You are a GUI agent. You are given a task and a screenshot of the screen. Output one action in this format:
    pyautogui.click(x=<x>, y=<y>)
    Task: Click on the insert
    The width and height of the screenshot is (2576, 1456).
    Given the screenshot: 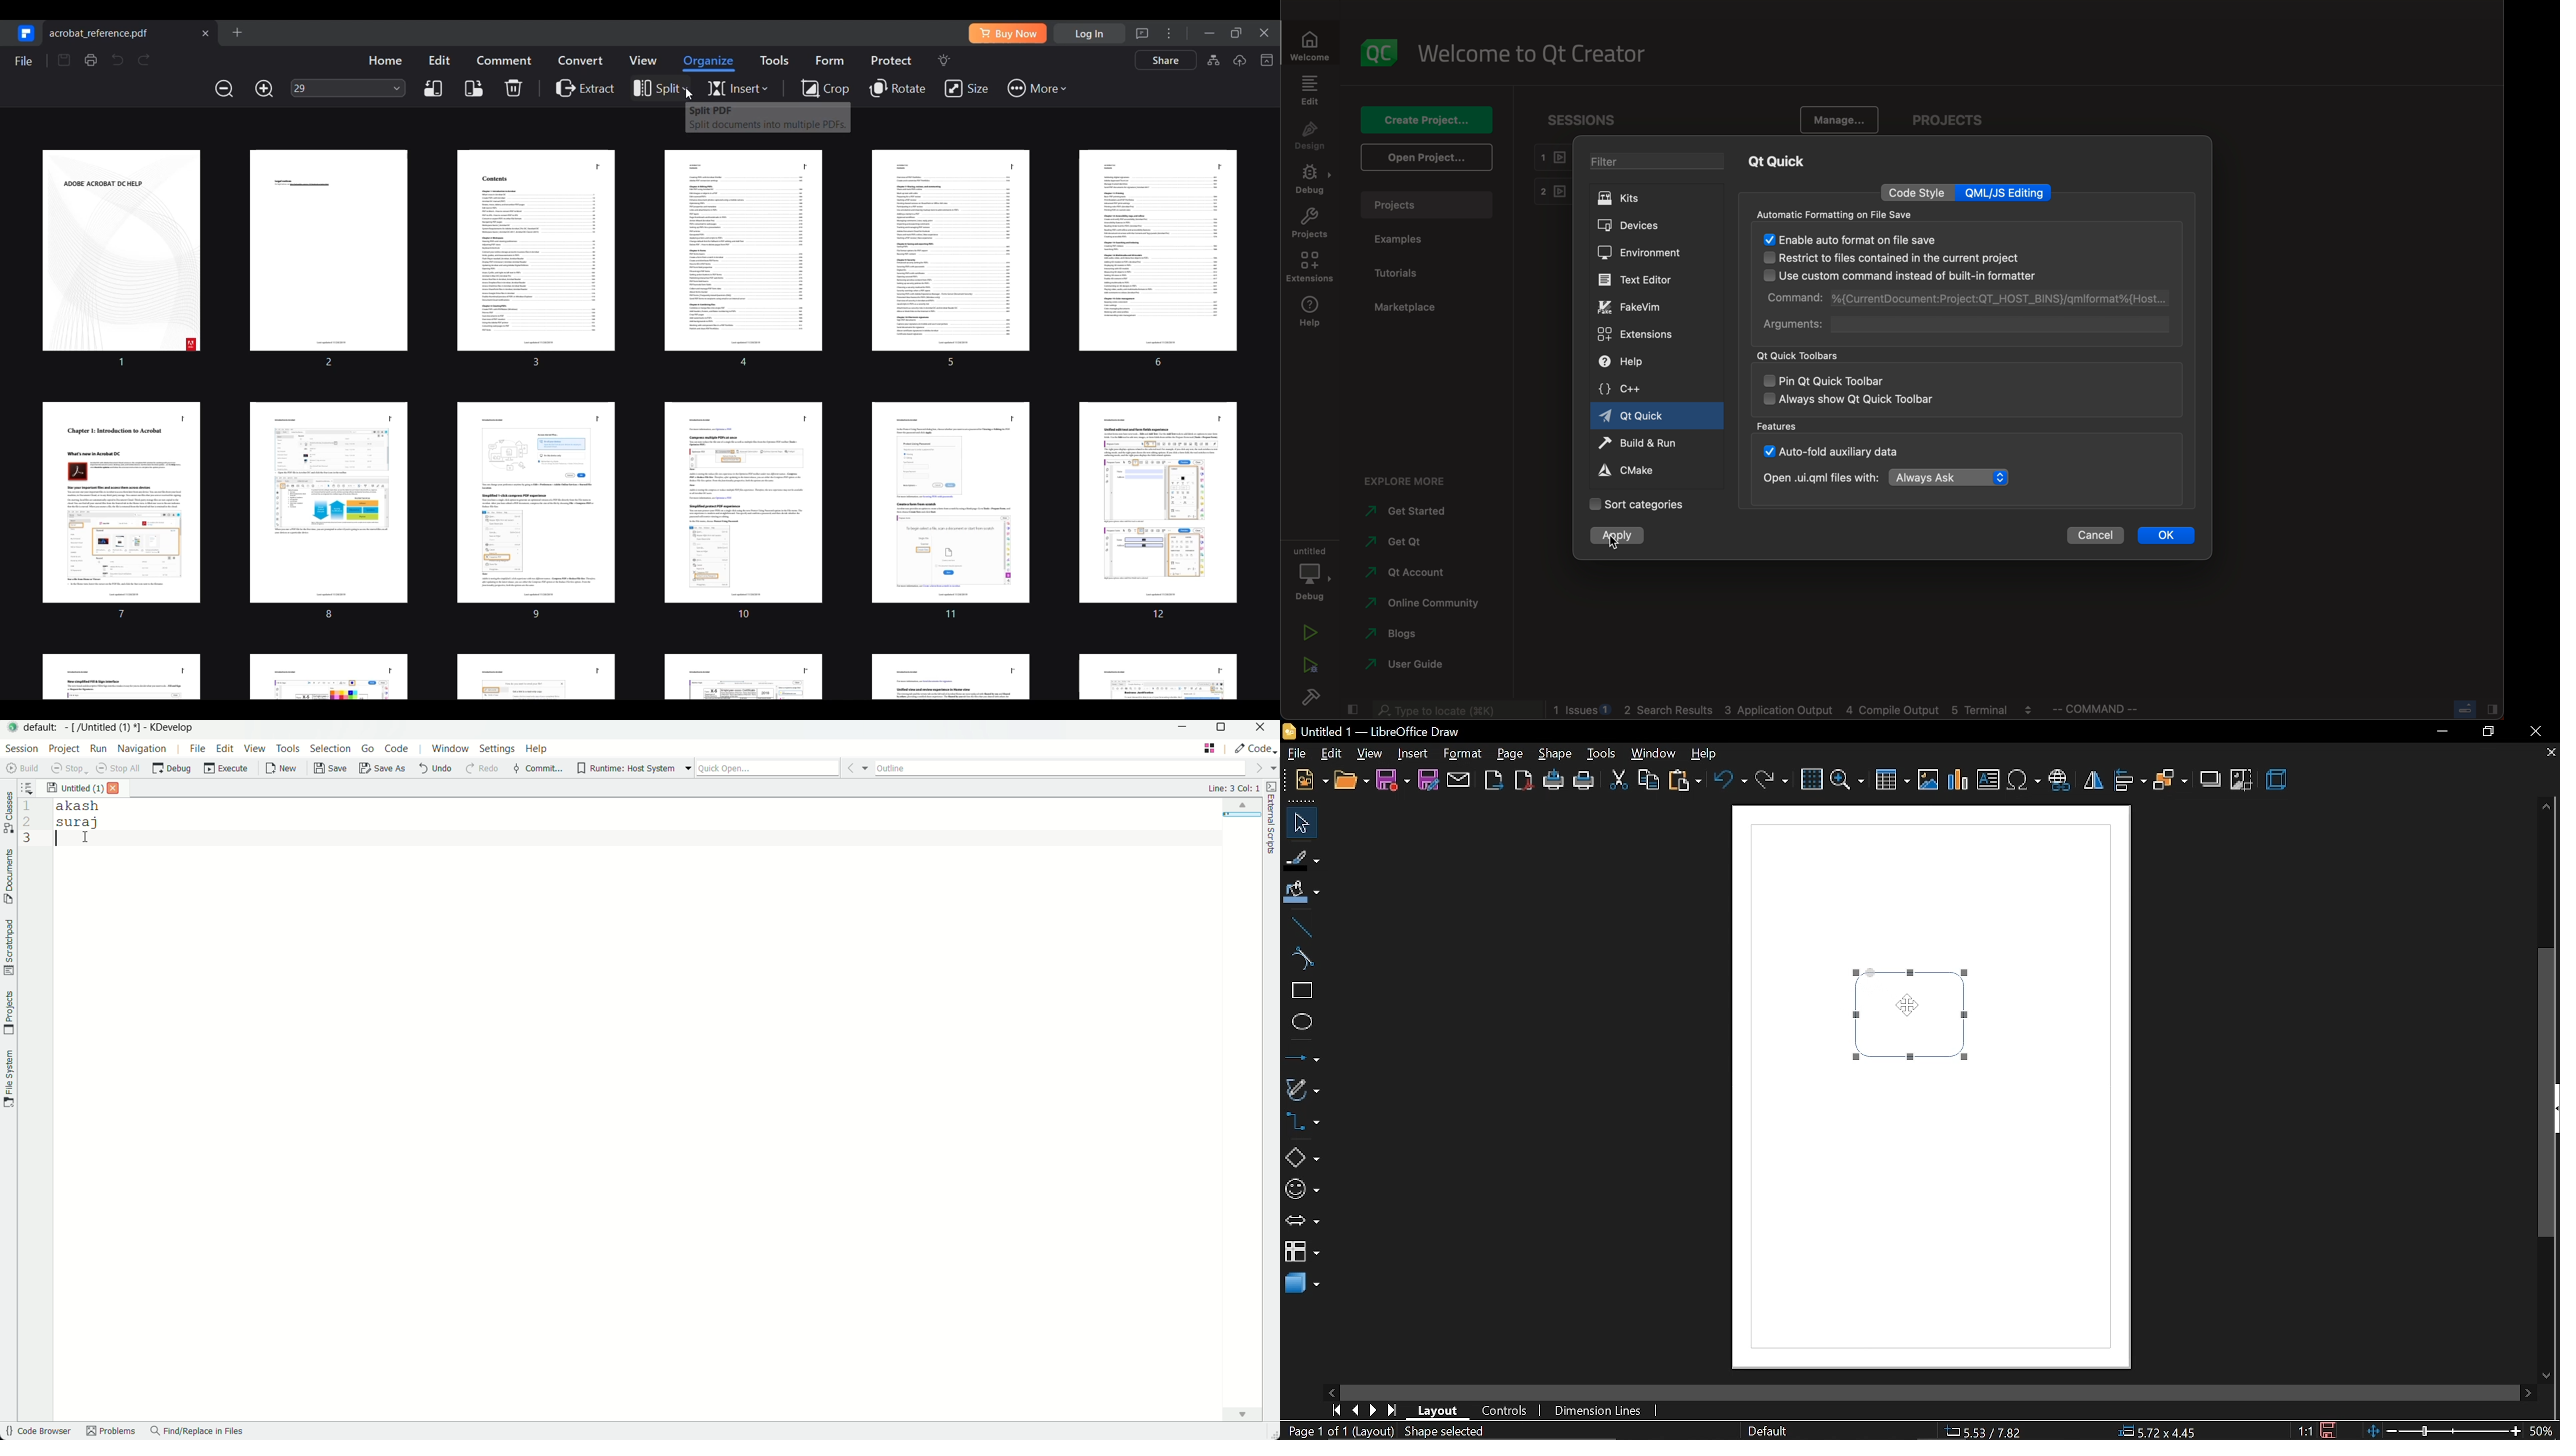 What is the action you would take?
    pyautogui.click(x=1413, y=753)
    